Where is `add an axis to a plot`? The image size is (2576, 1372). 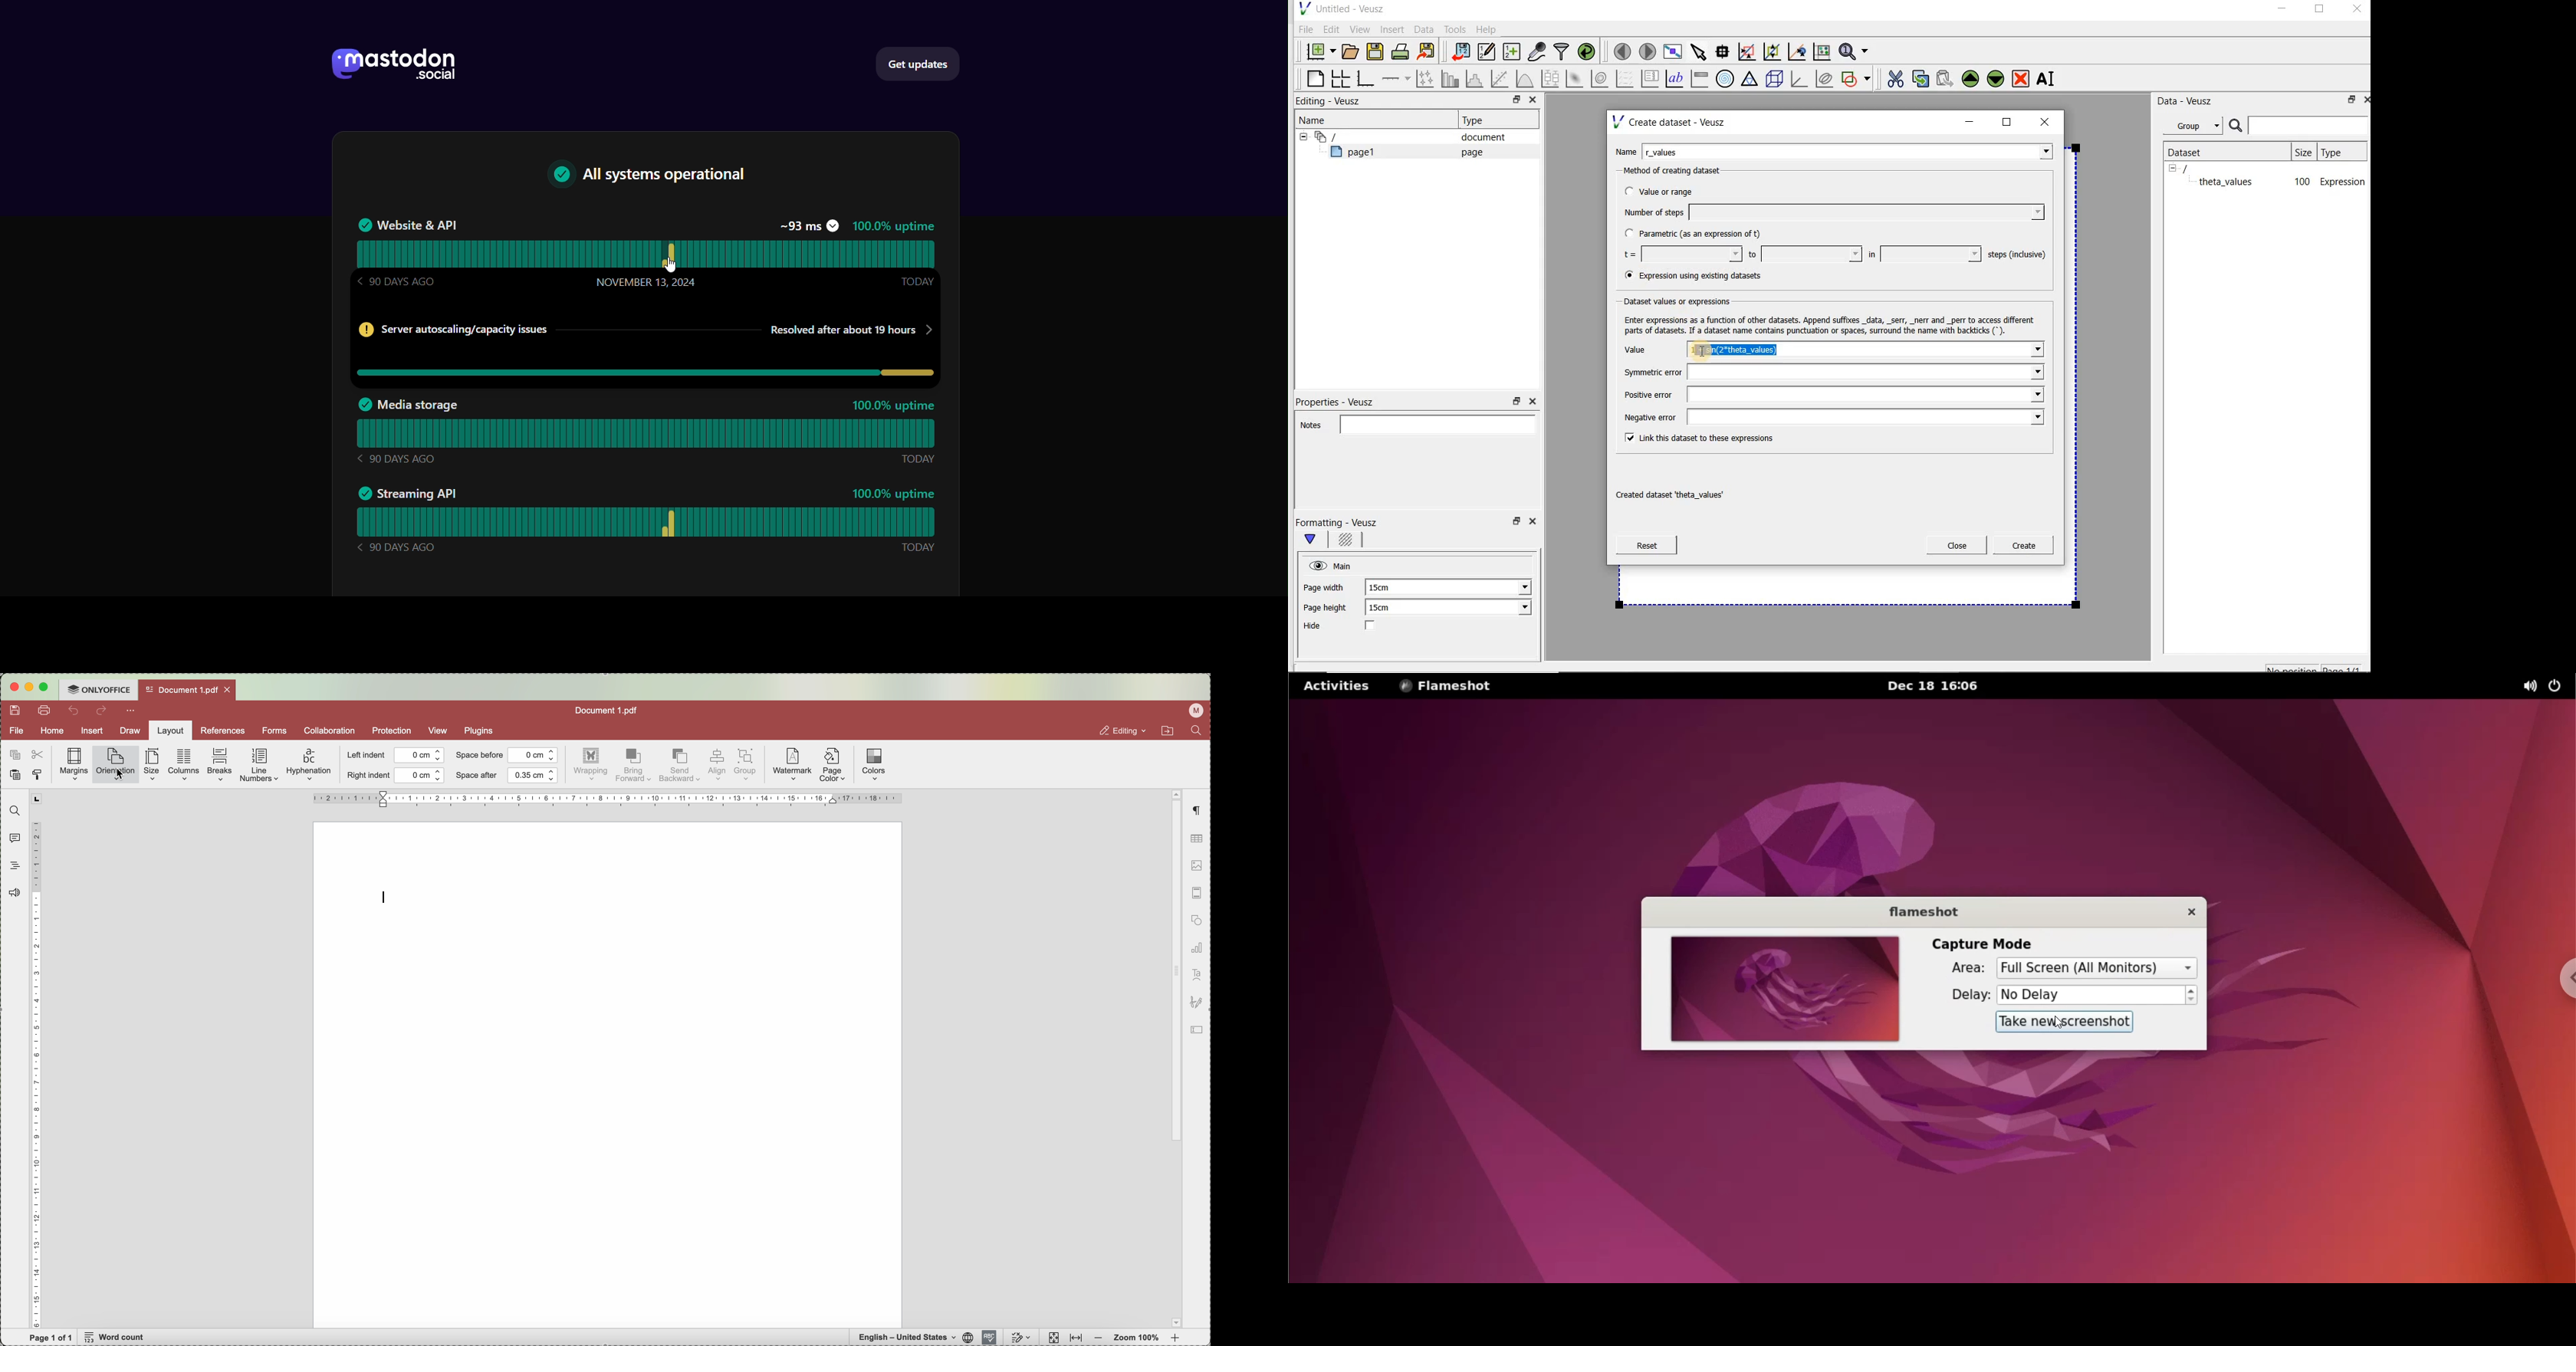 add an axis to a plot is located at coordinates (1397, 79).